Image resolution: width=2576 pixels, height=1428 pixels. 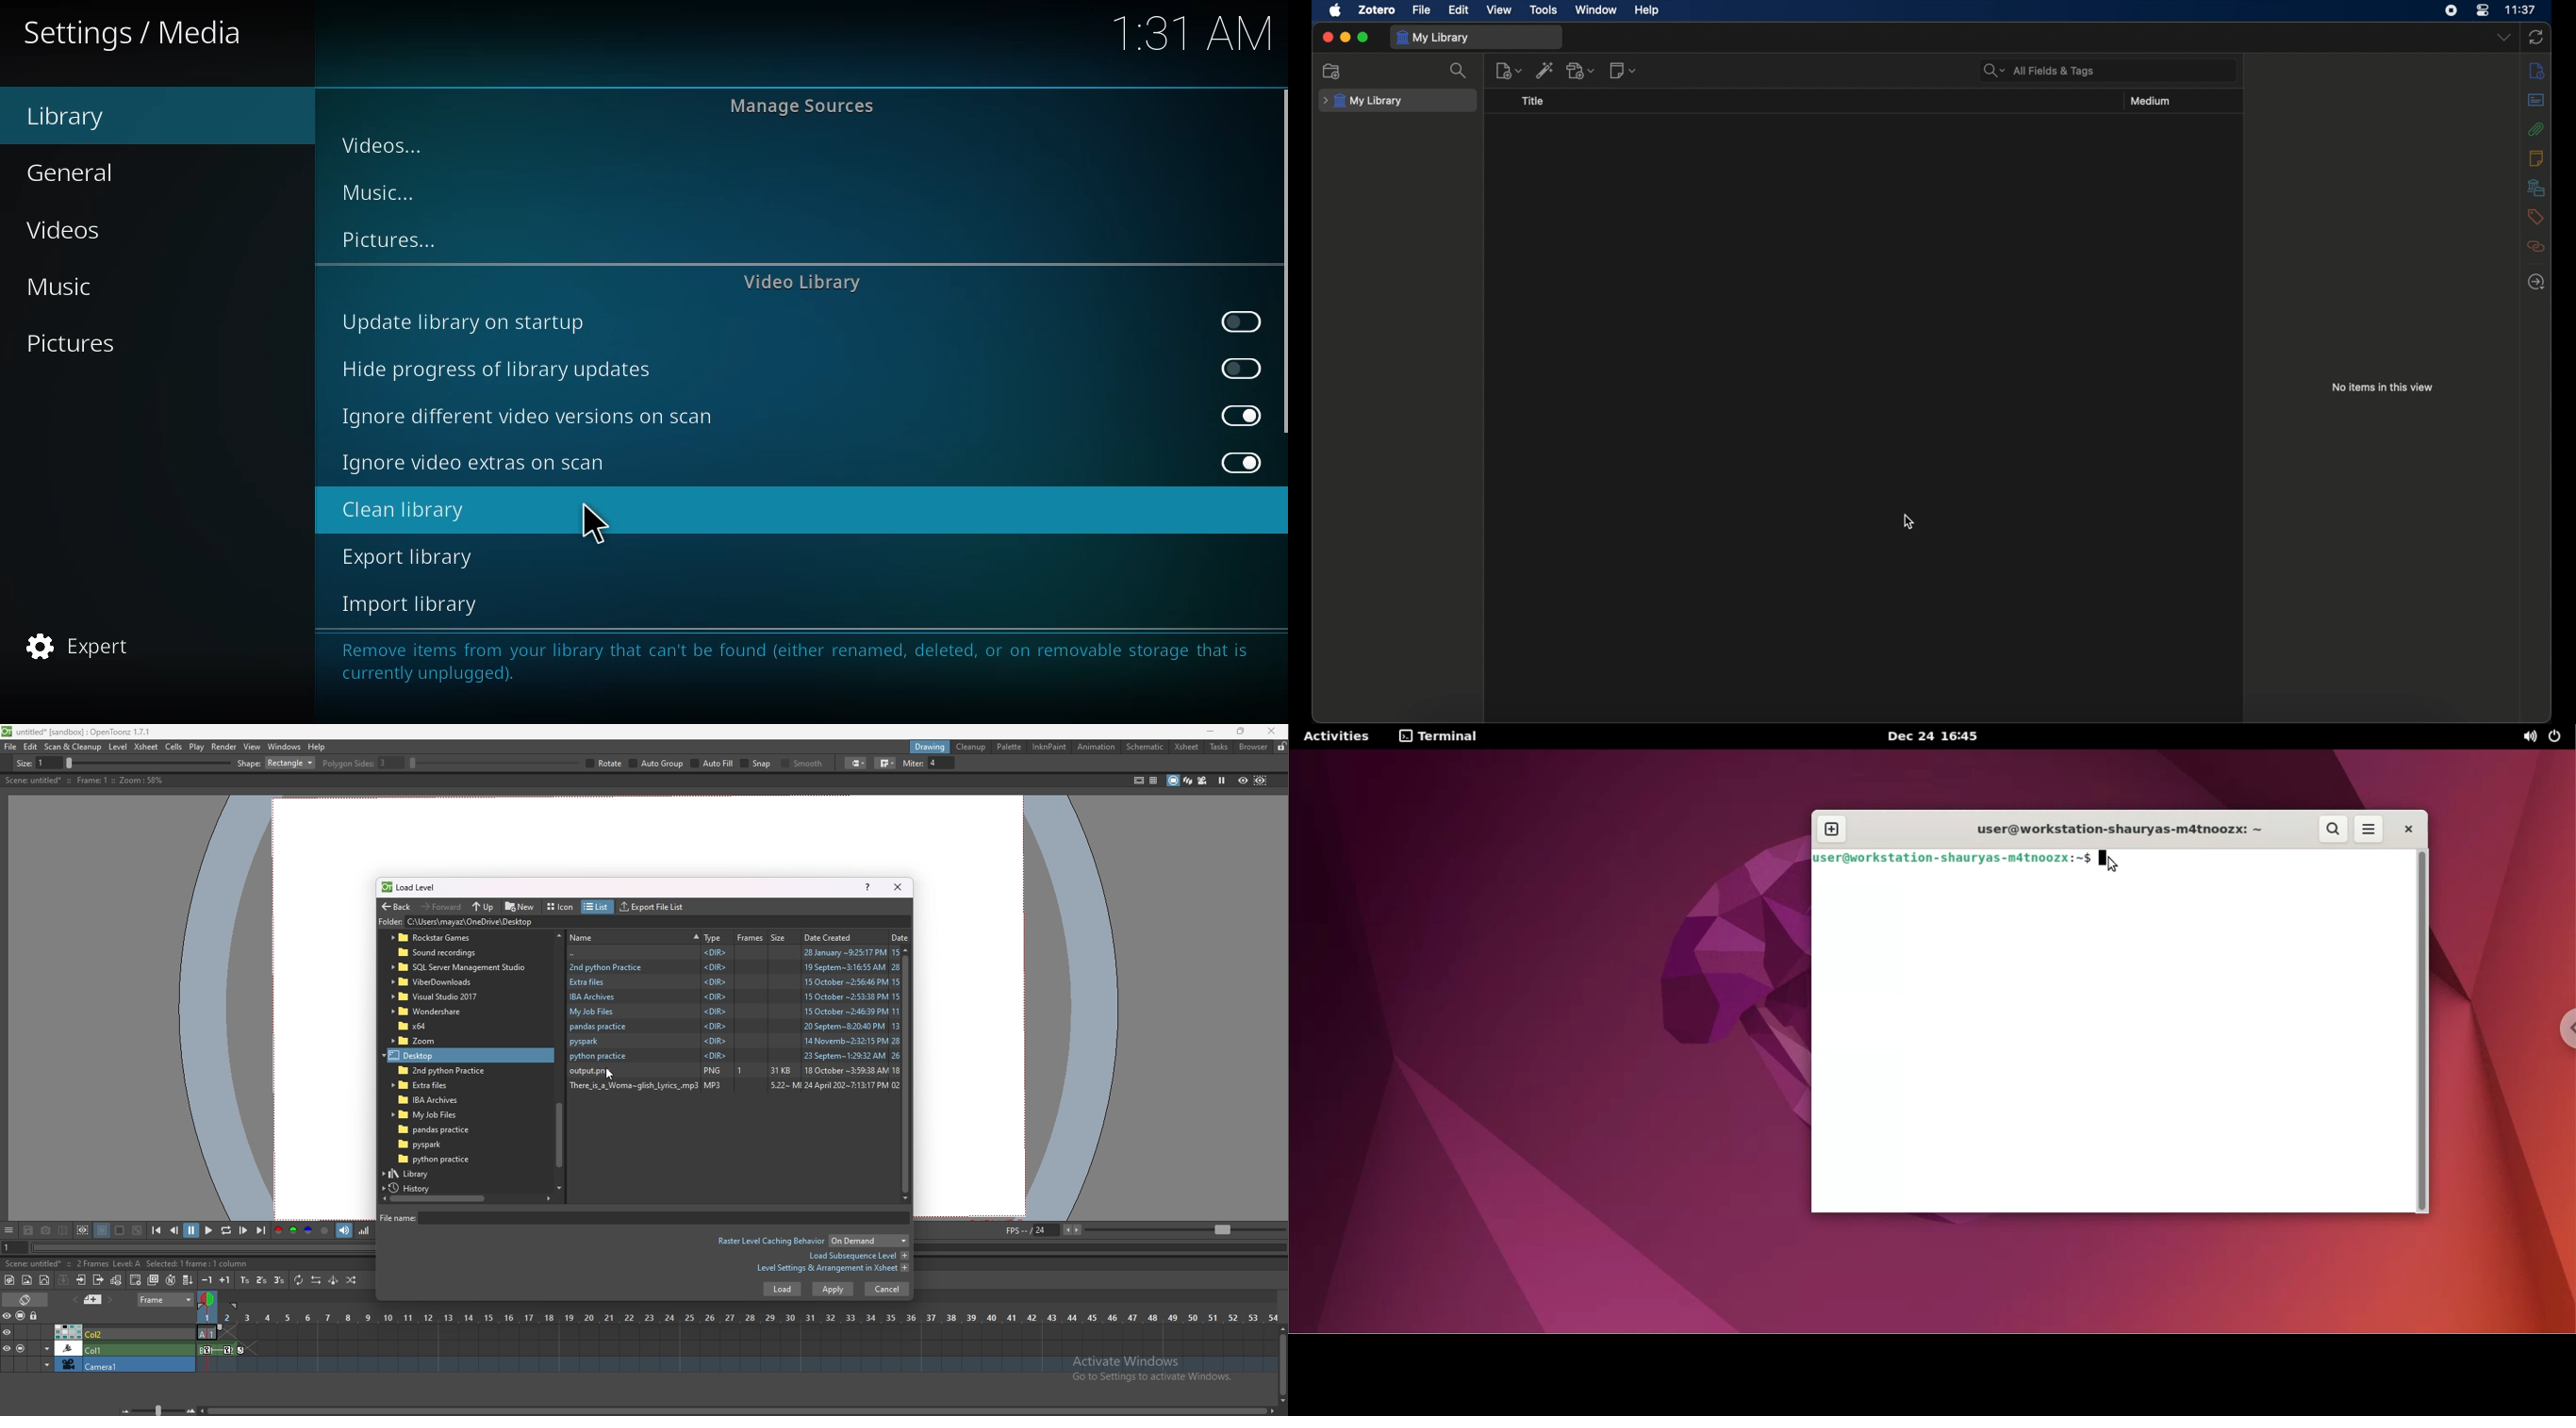 I want to click on folder, so click(x=436, y=1159).